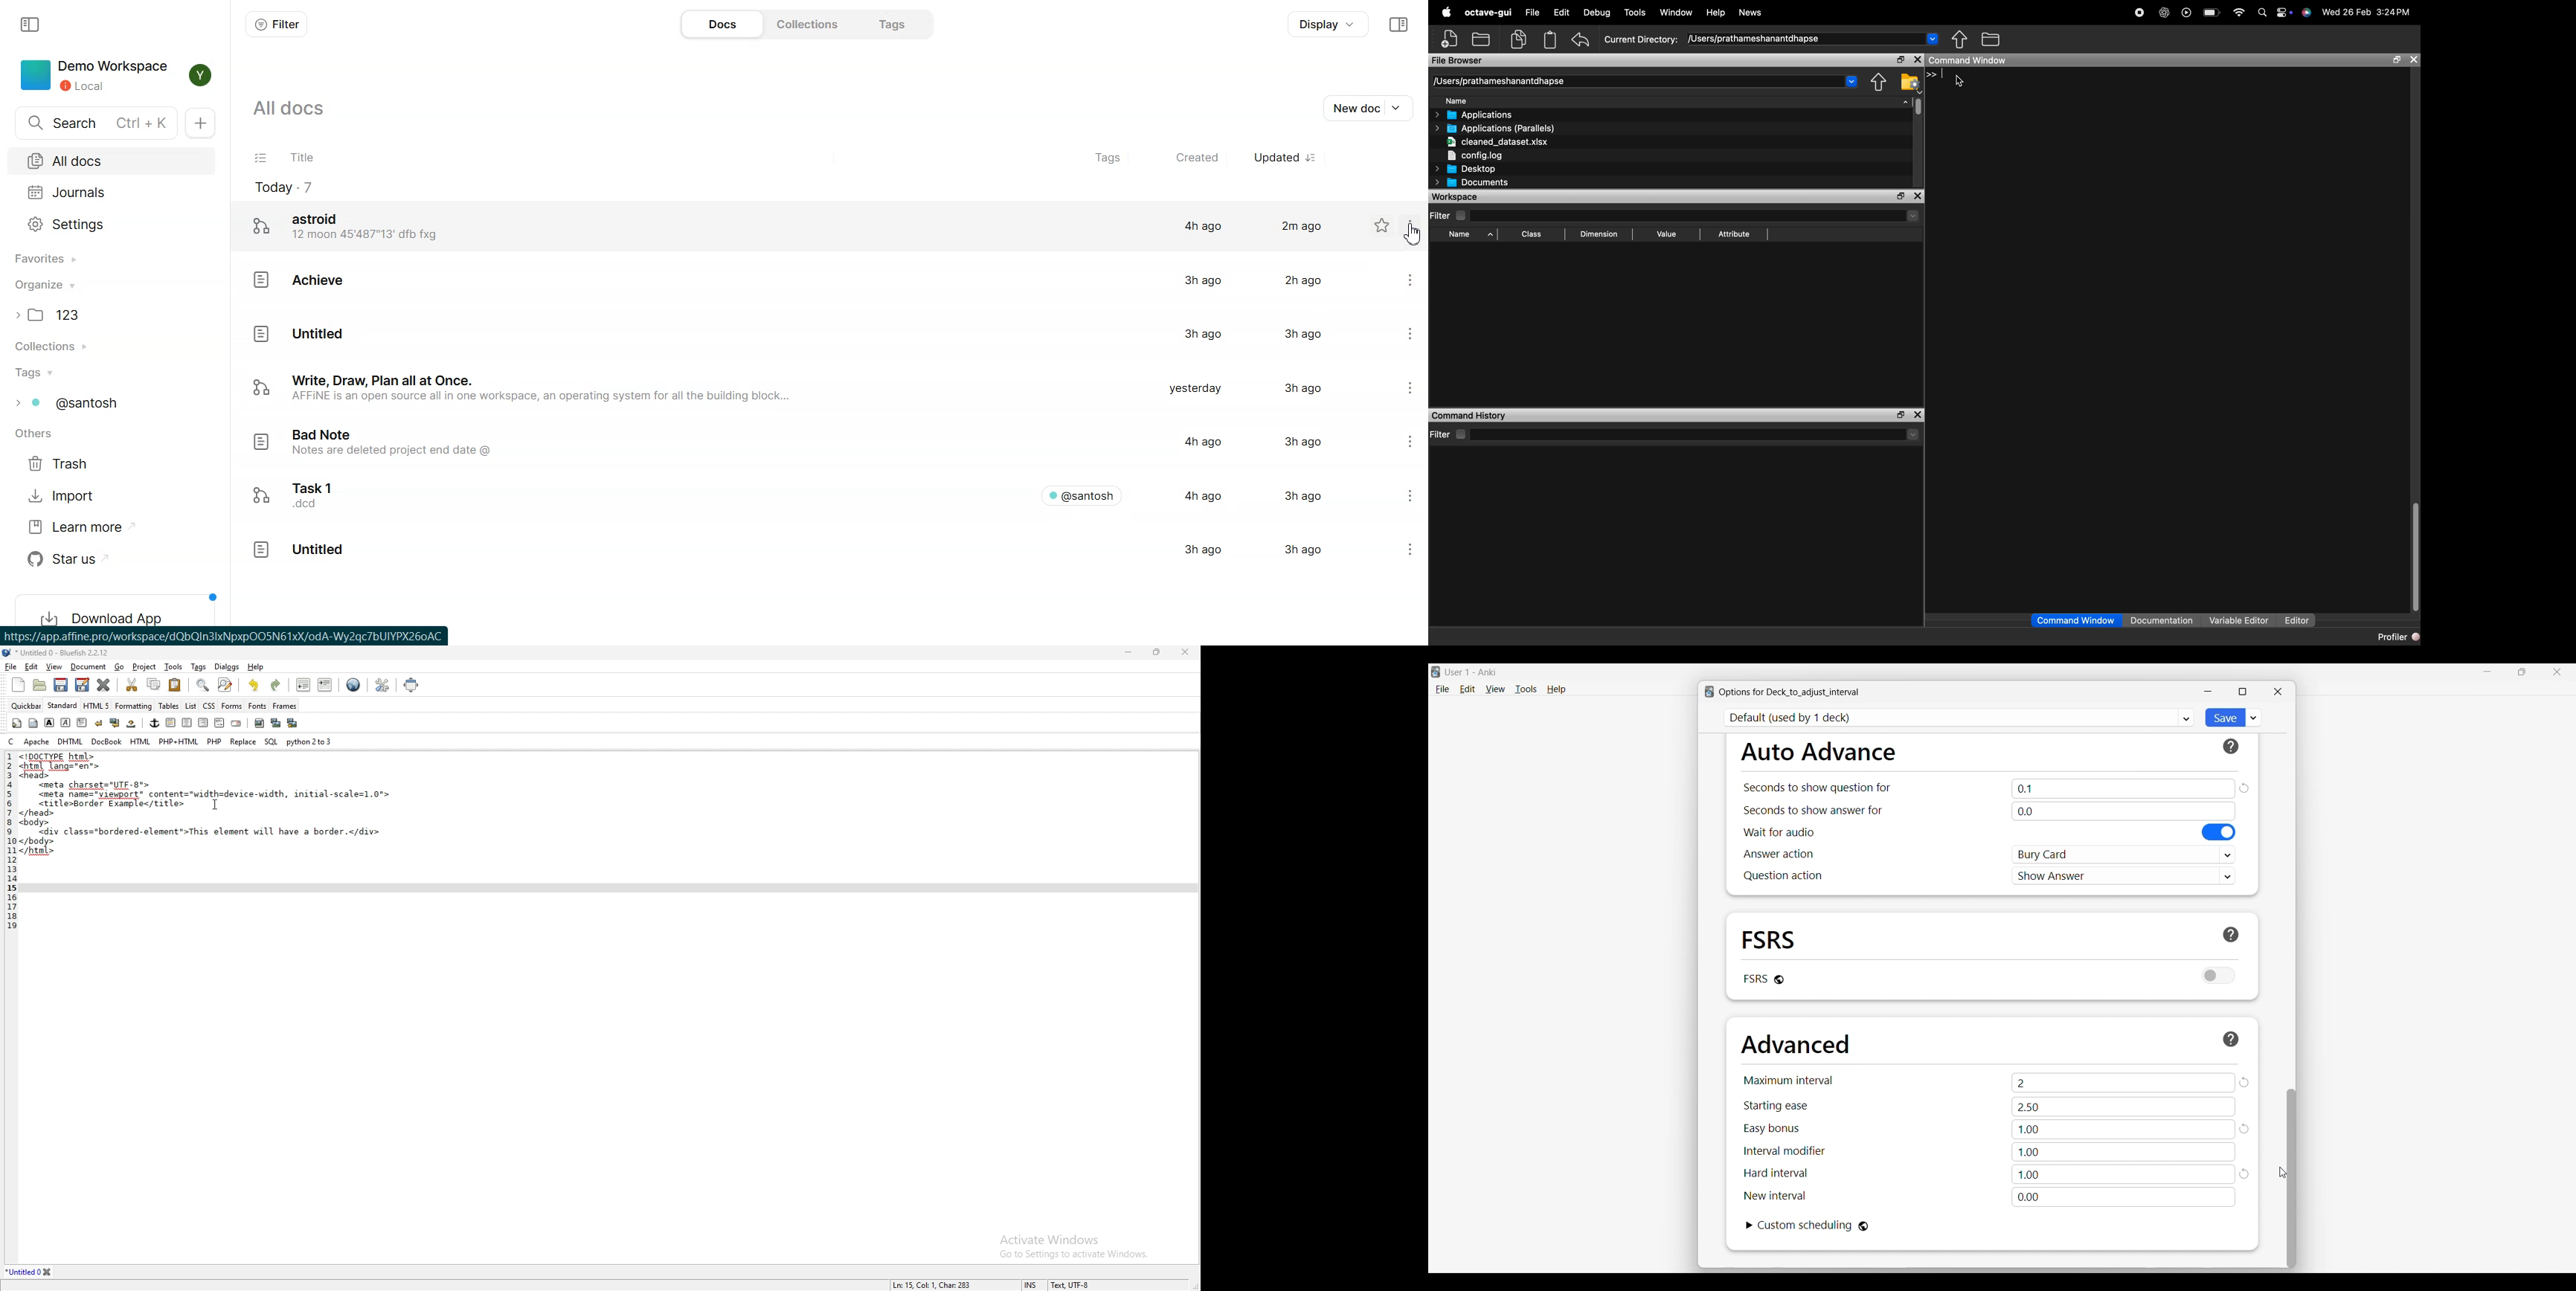 This screenshot has width=2576, height=1316. Describe the element at coordinates (2123, 811) in the screenshot. I see `0.0` at that location.